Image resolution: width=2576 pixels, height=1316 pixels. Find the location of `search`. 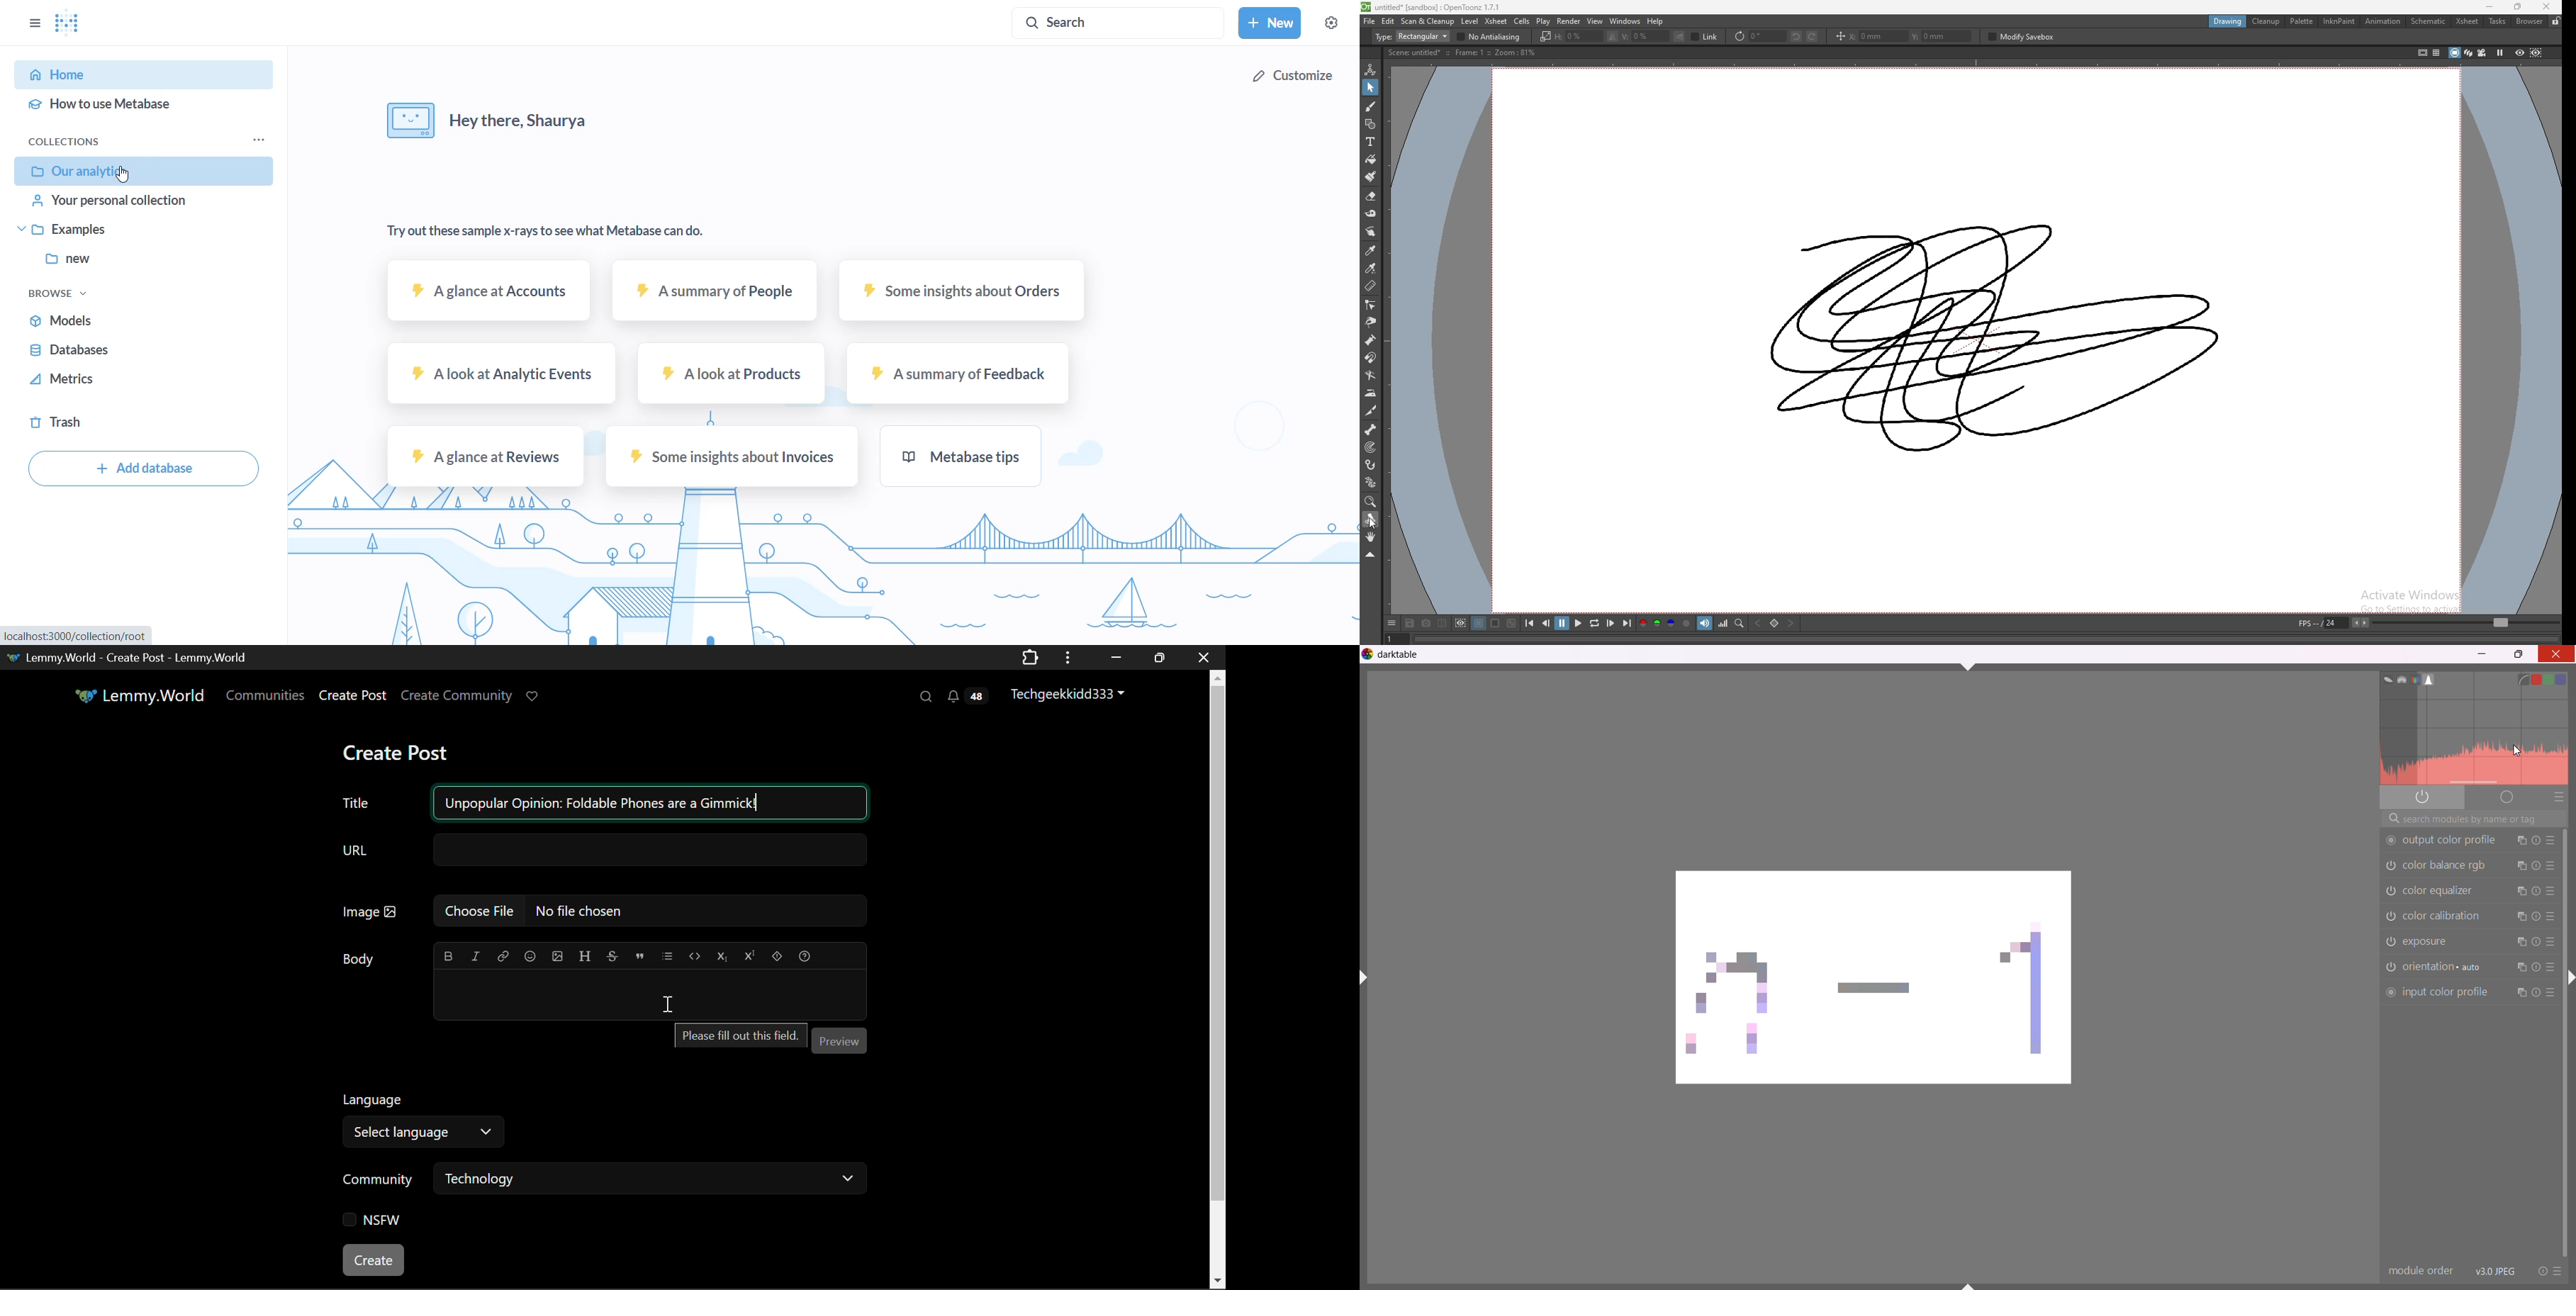

search is located at coordinates (2472, 819).